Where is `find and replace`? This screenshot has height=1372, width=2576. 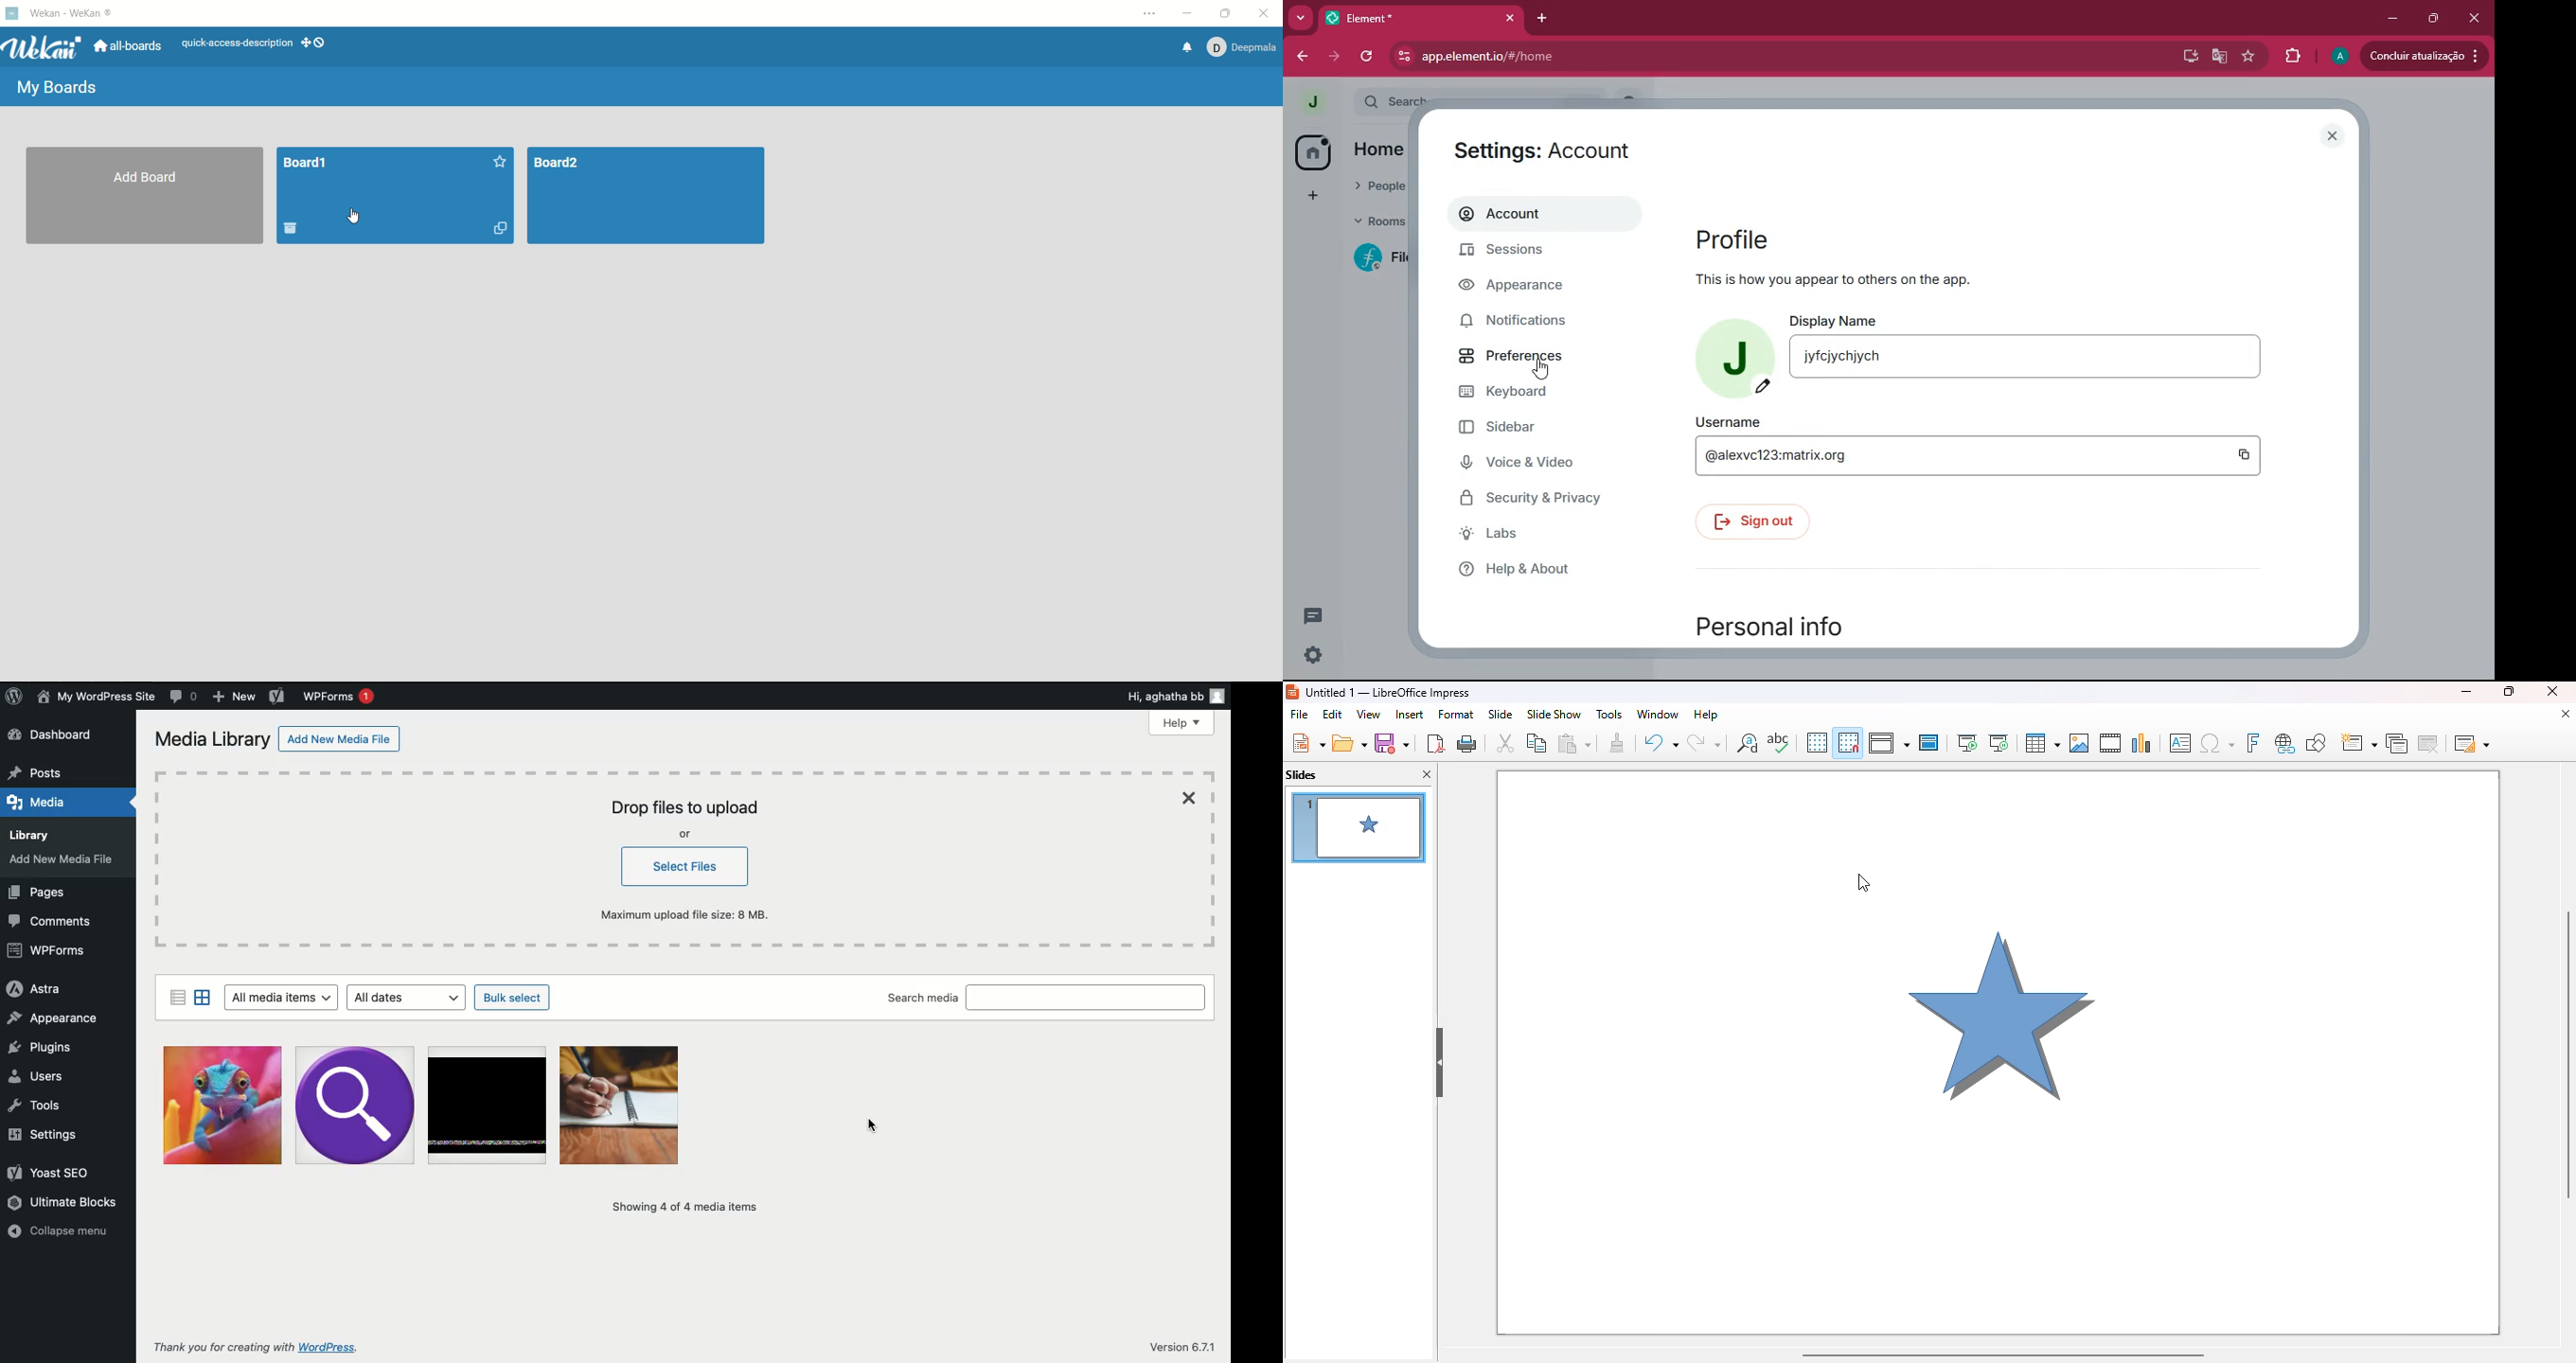
find and replace is located at coordinates (1748, 743).